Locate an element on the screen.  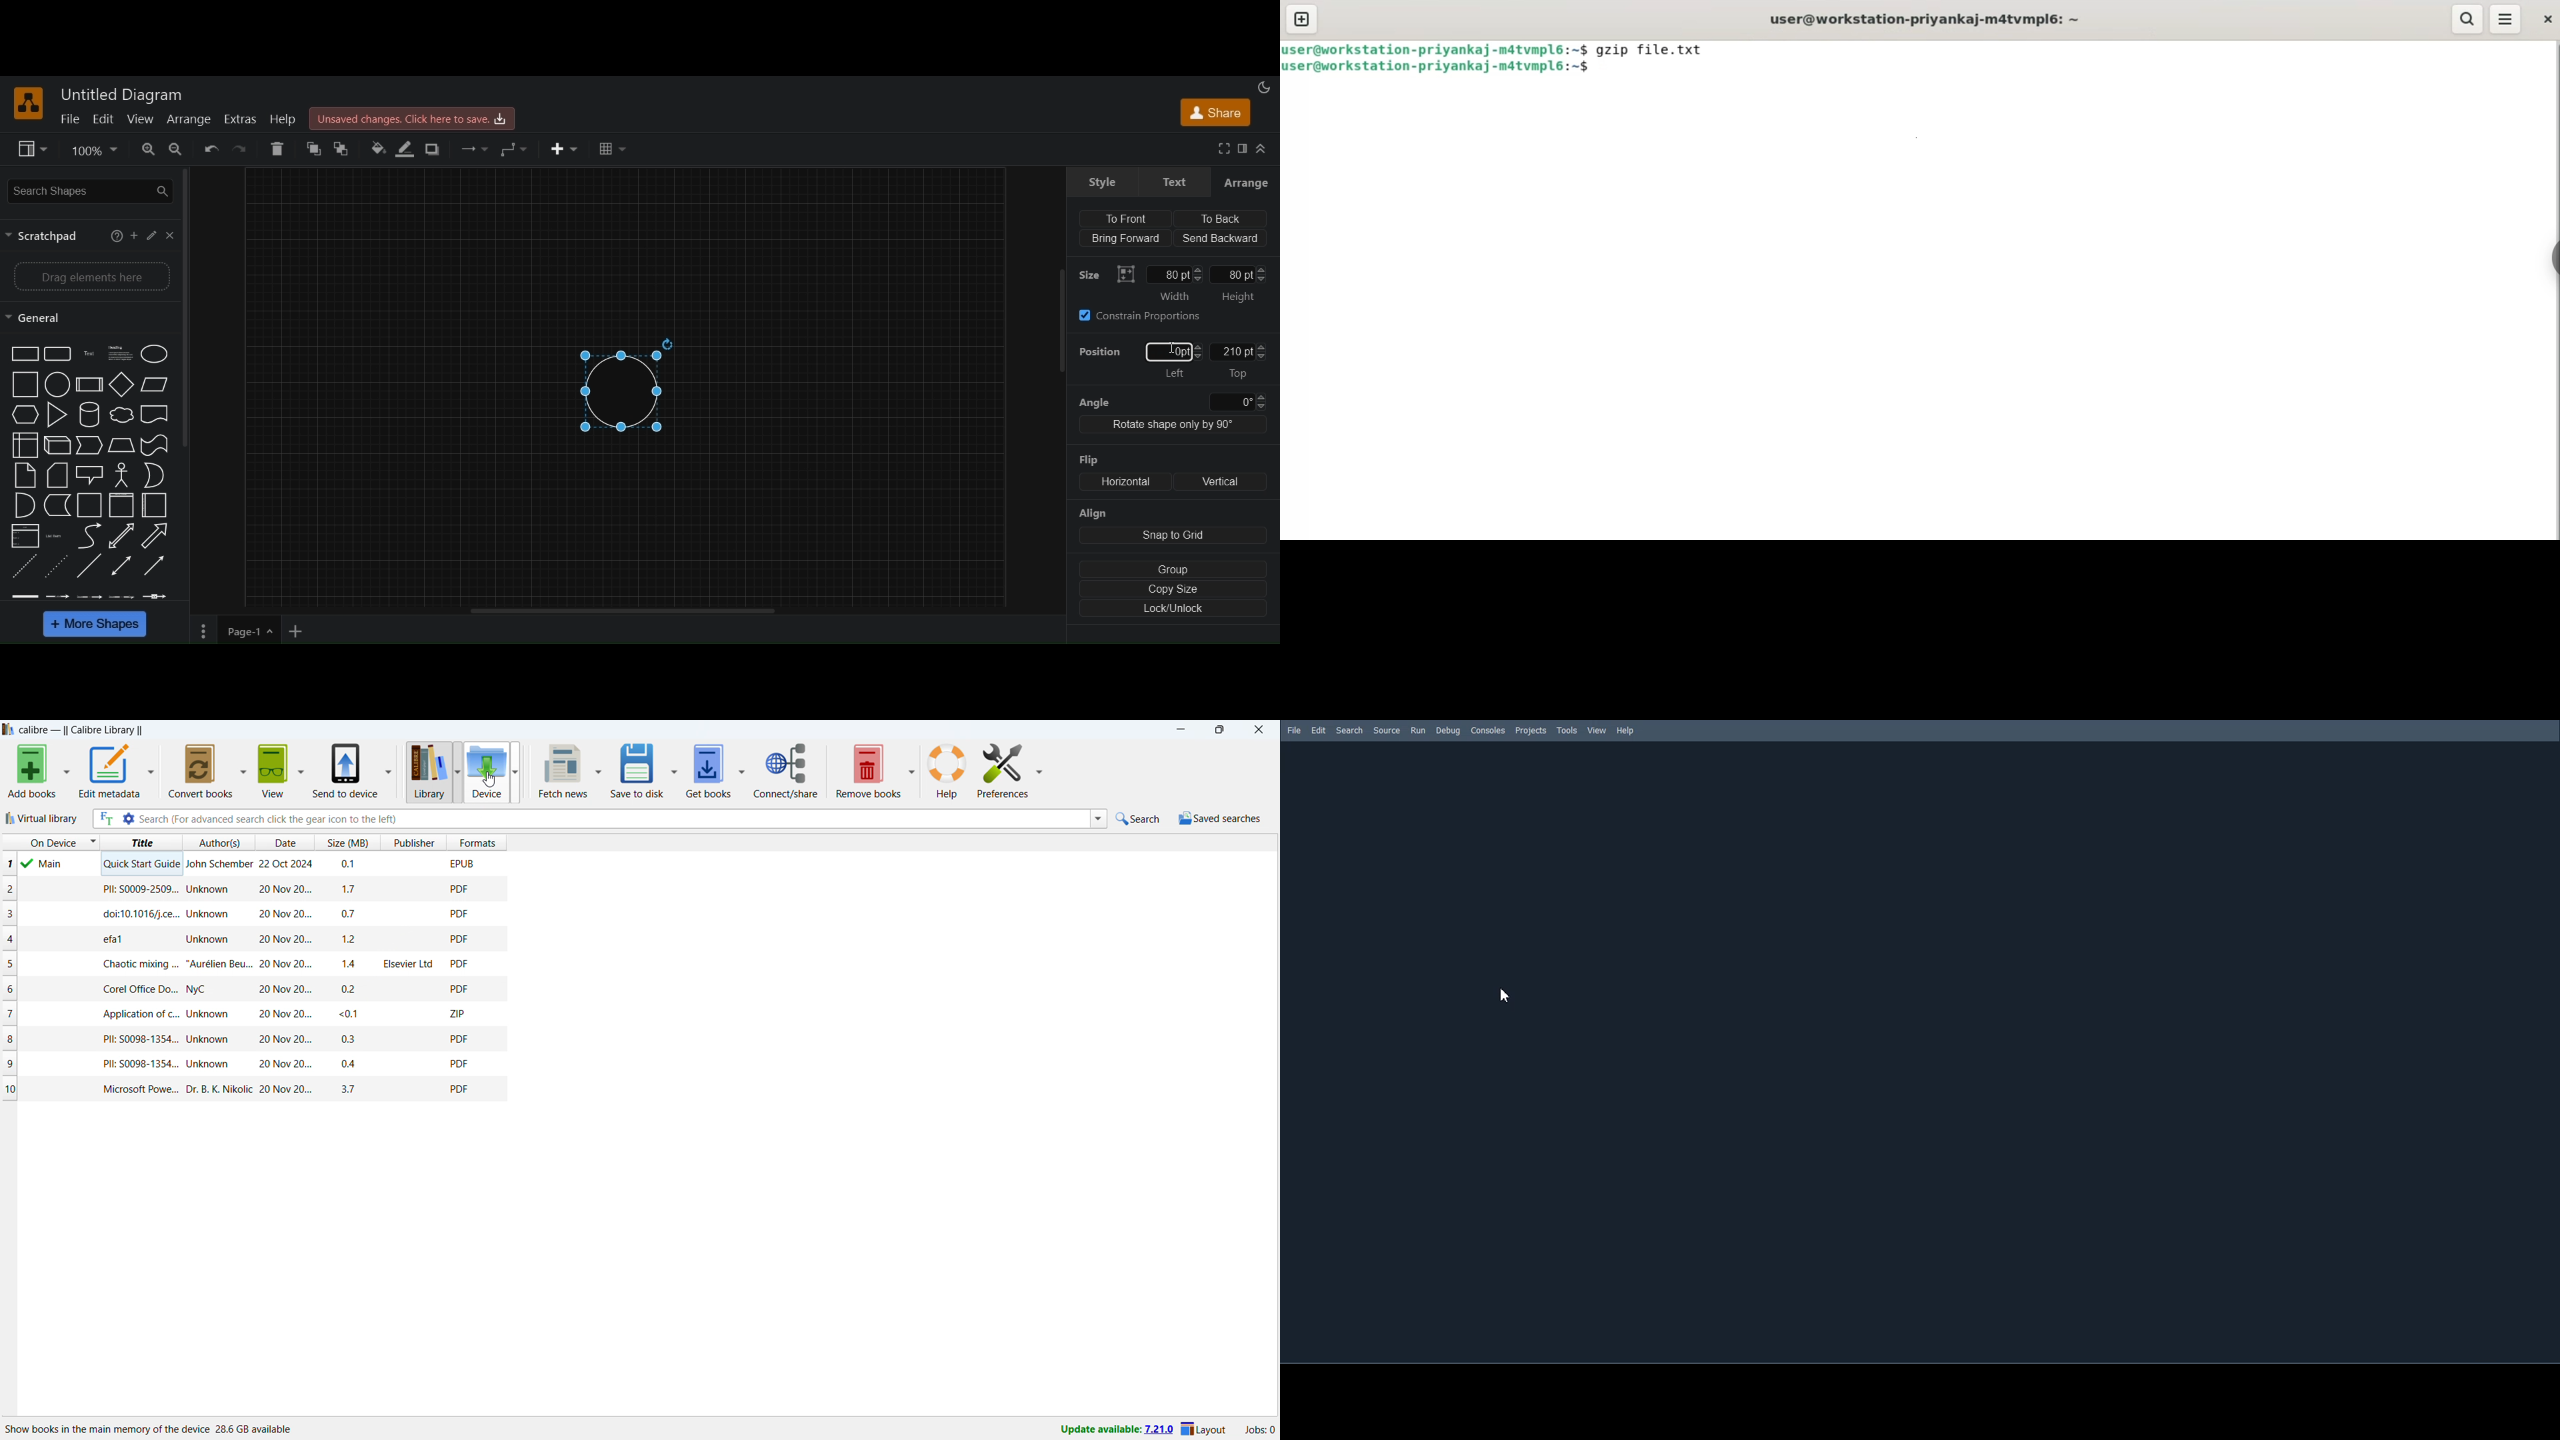
full text search is located at coordinates (105, 819).